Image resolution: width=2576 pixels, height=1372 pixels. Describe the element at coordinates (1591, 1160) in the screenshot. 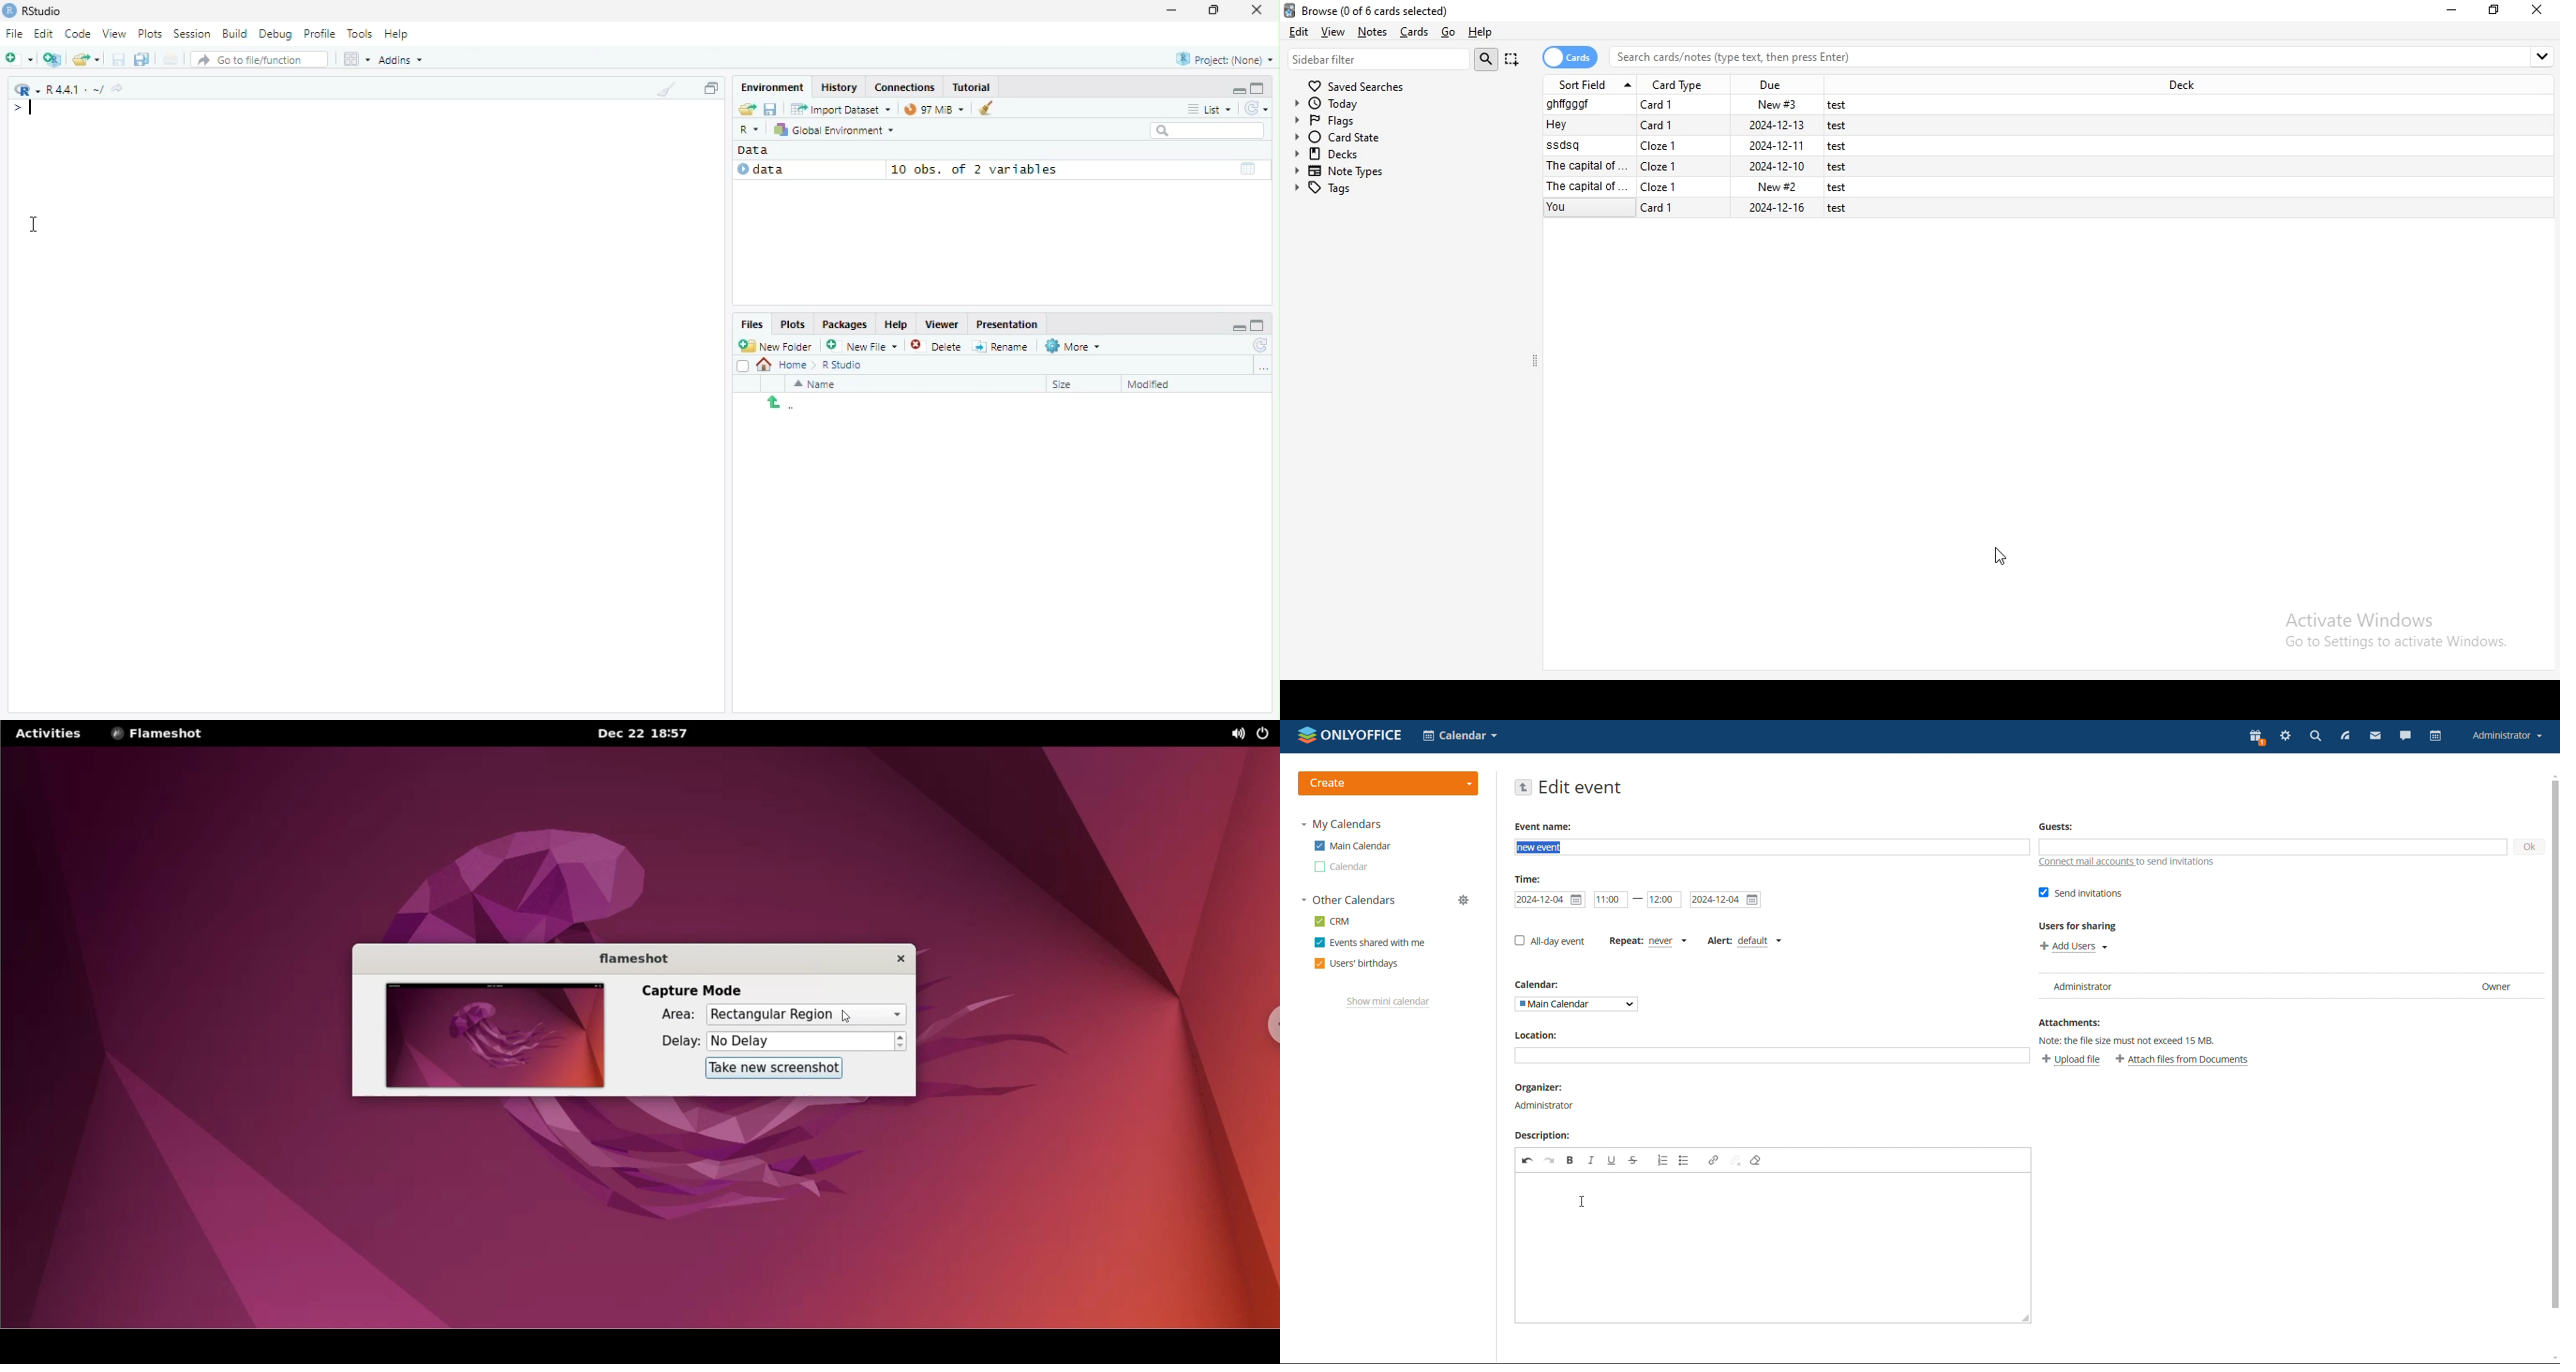

I see `italic` at that location.